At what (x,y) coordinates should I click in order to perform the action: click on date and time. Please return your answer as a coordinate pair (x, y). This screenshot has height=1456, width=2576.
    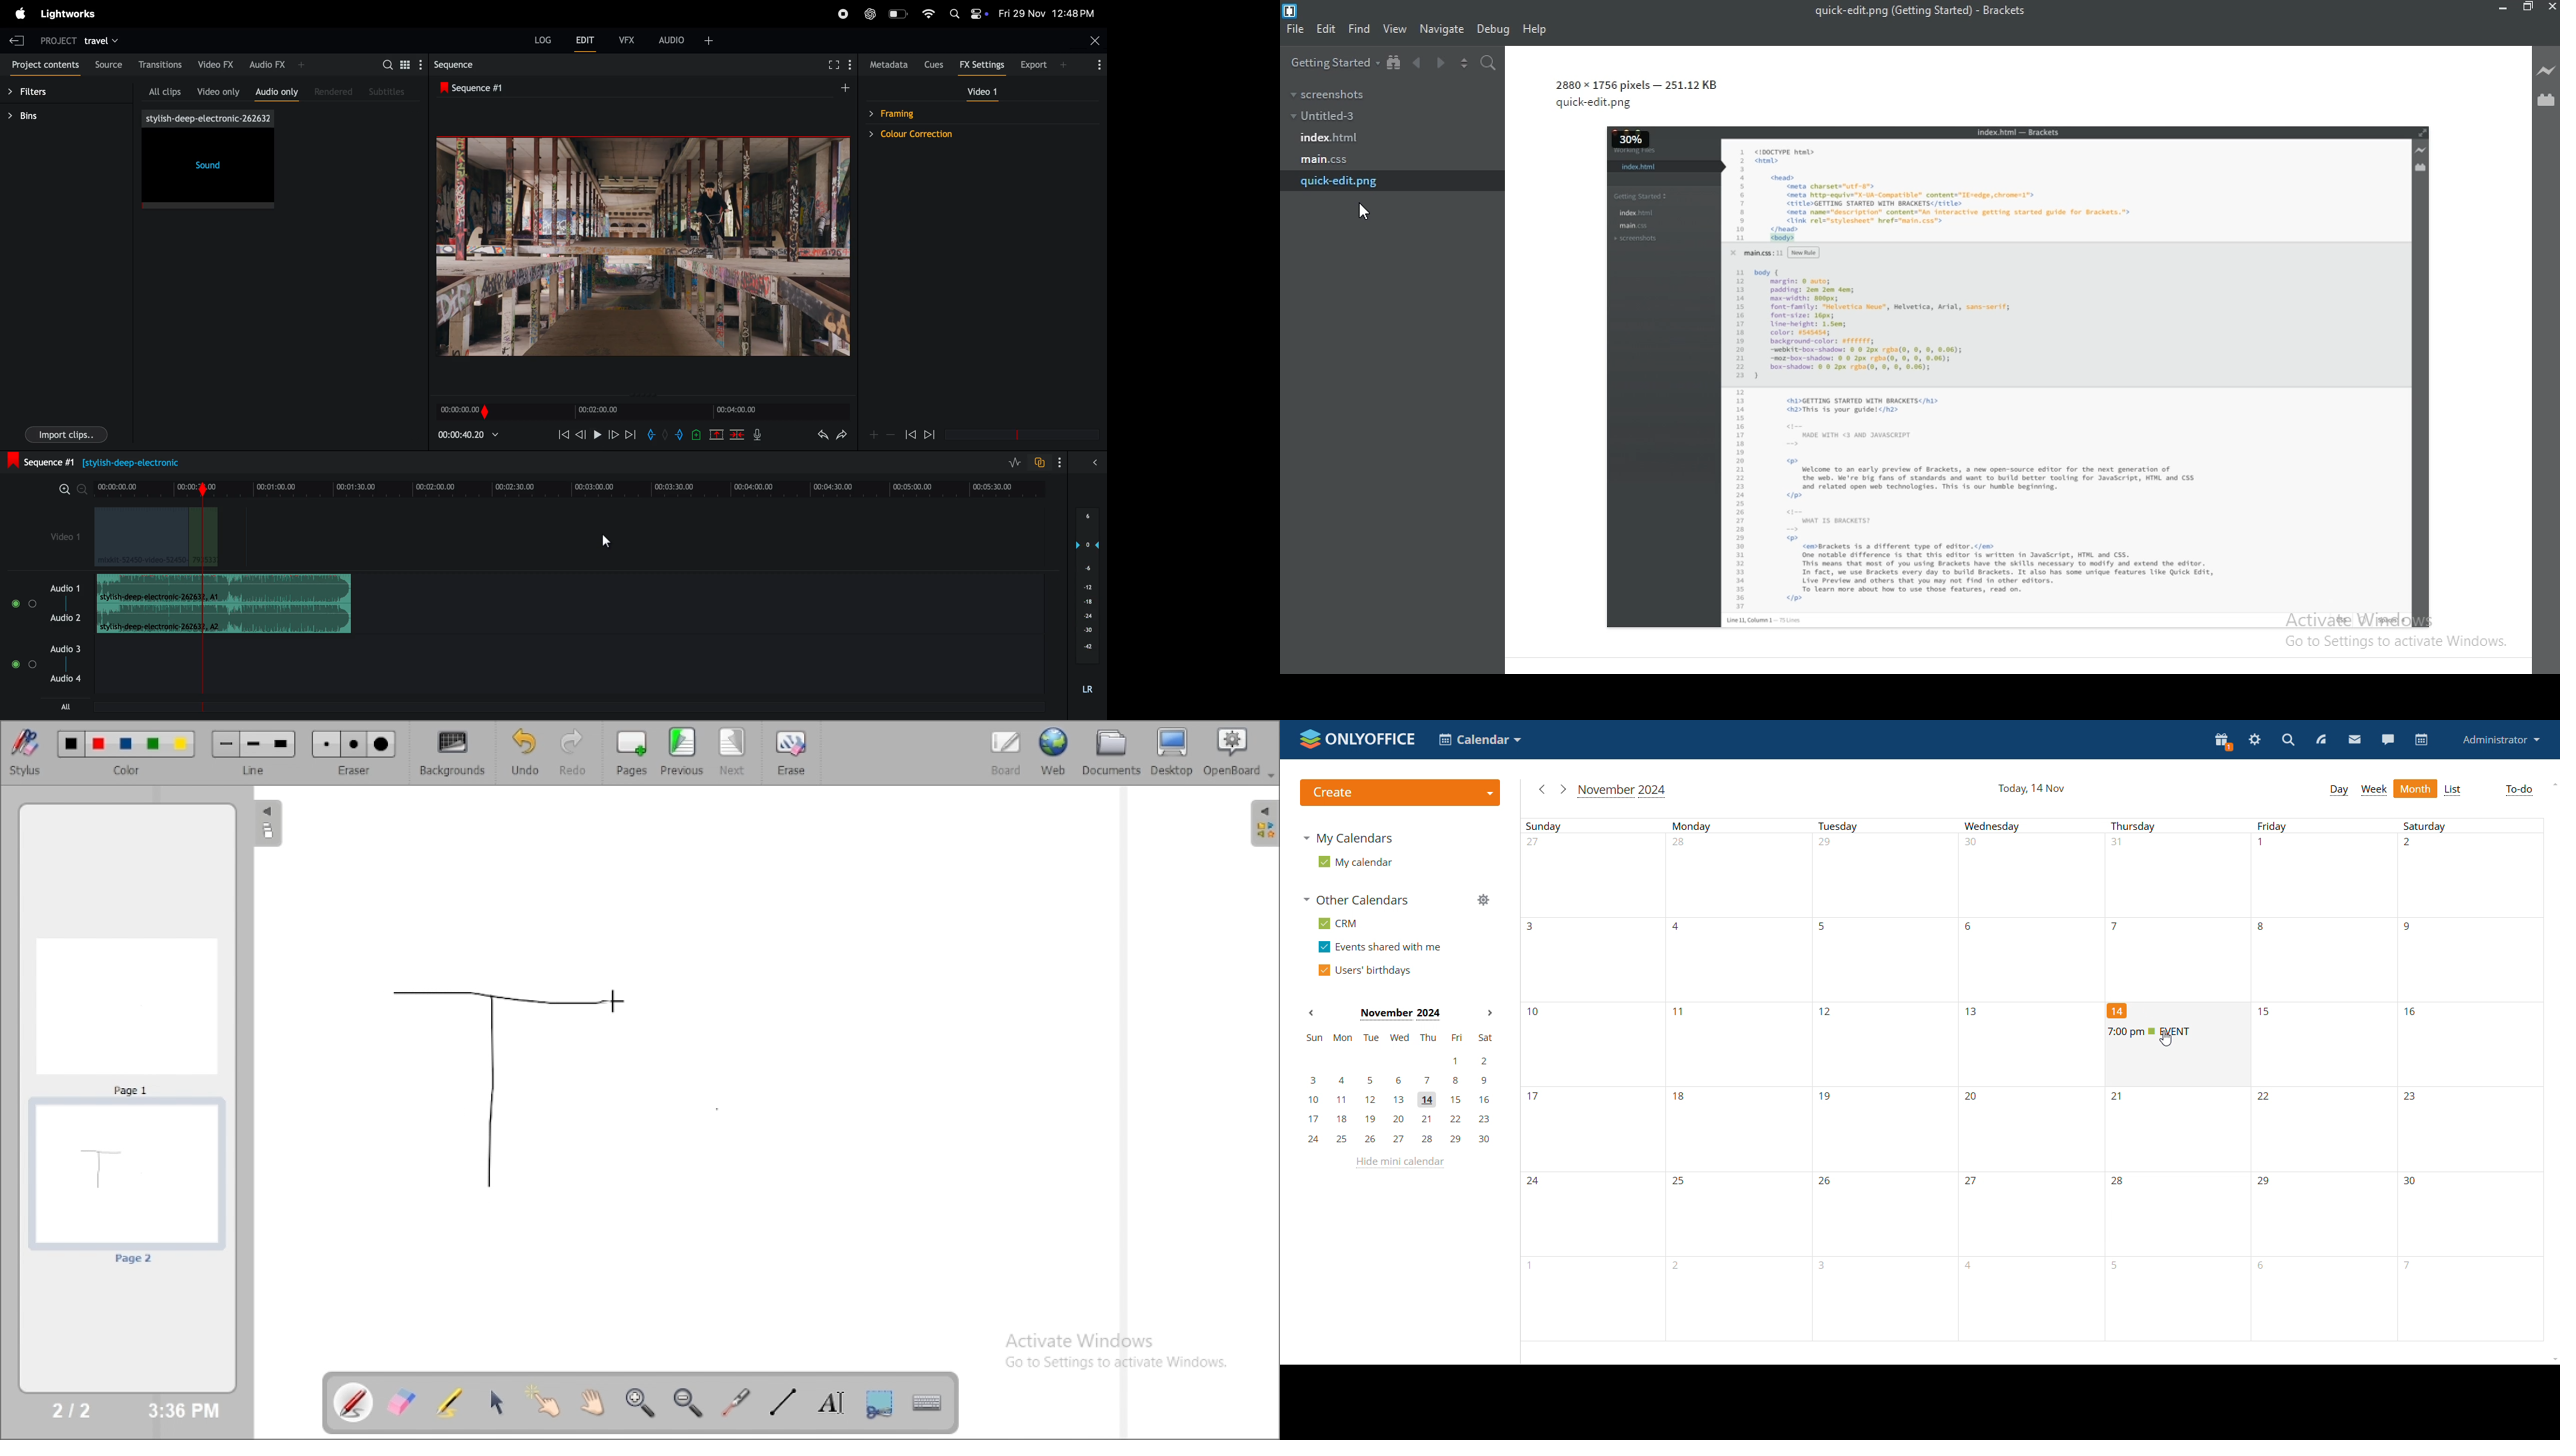
    Looking at the image, I should click on (1046, 14).